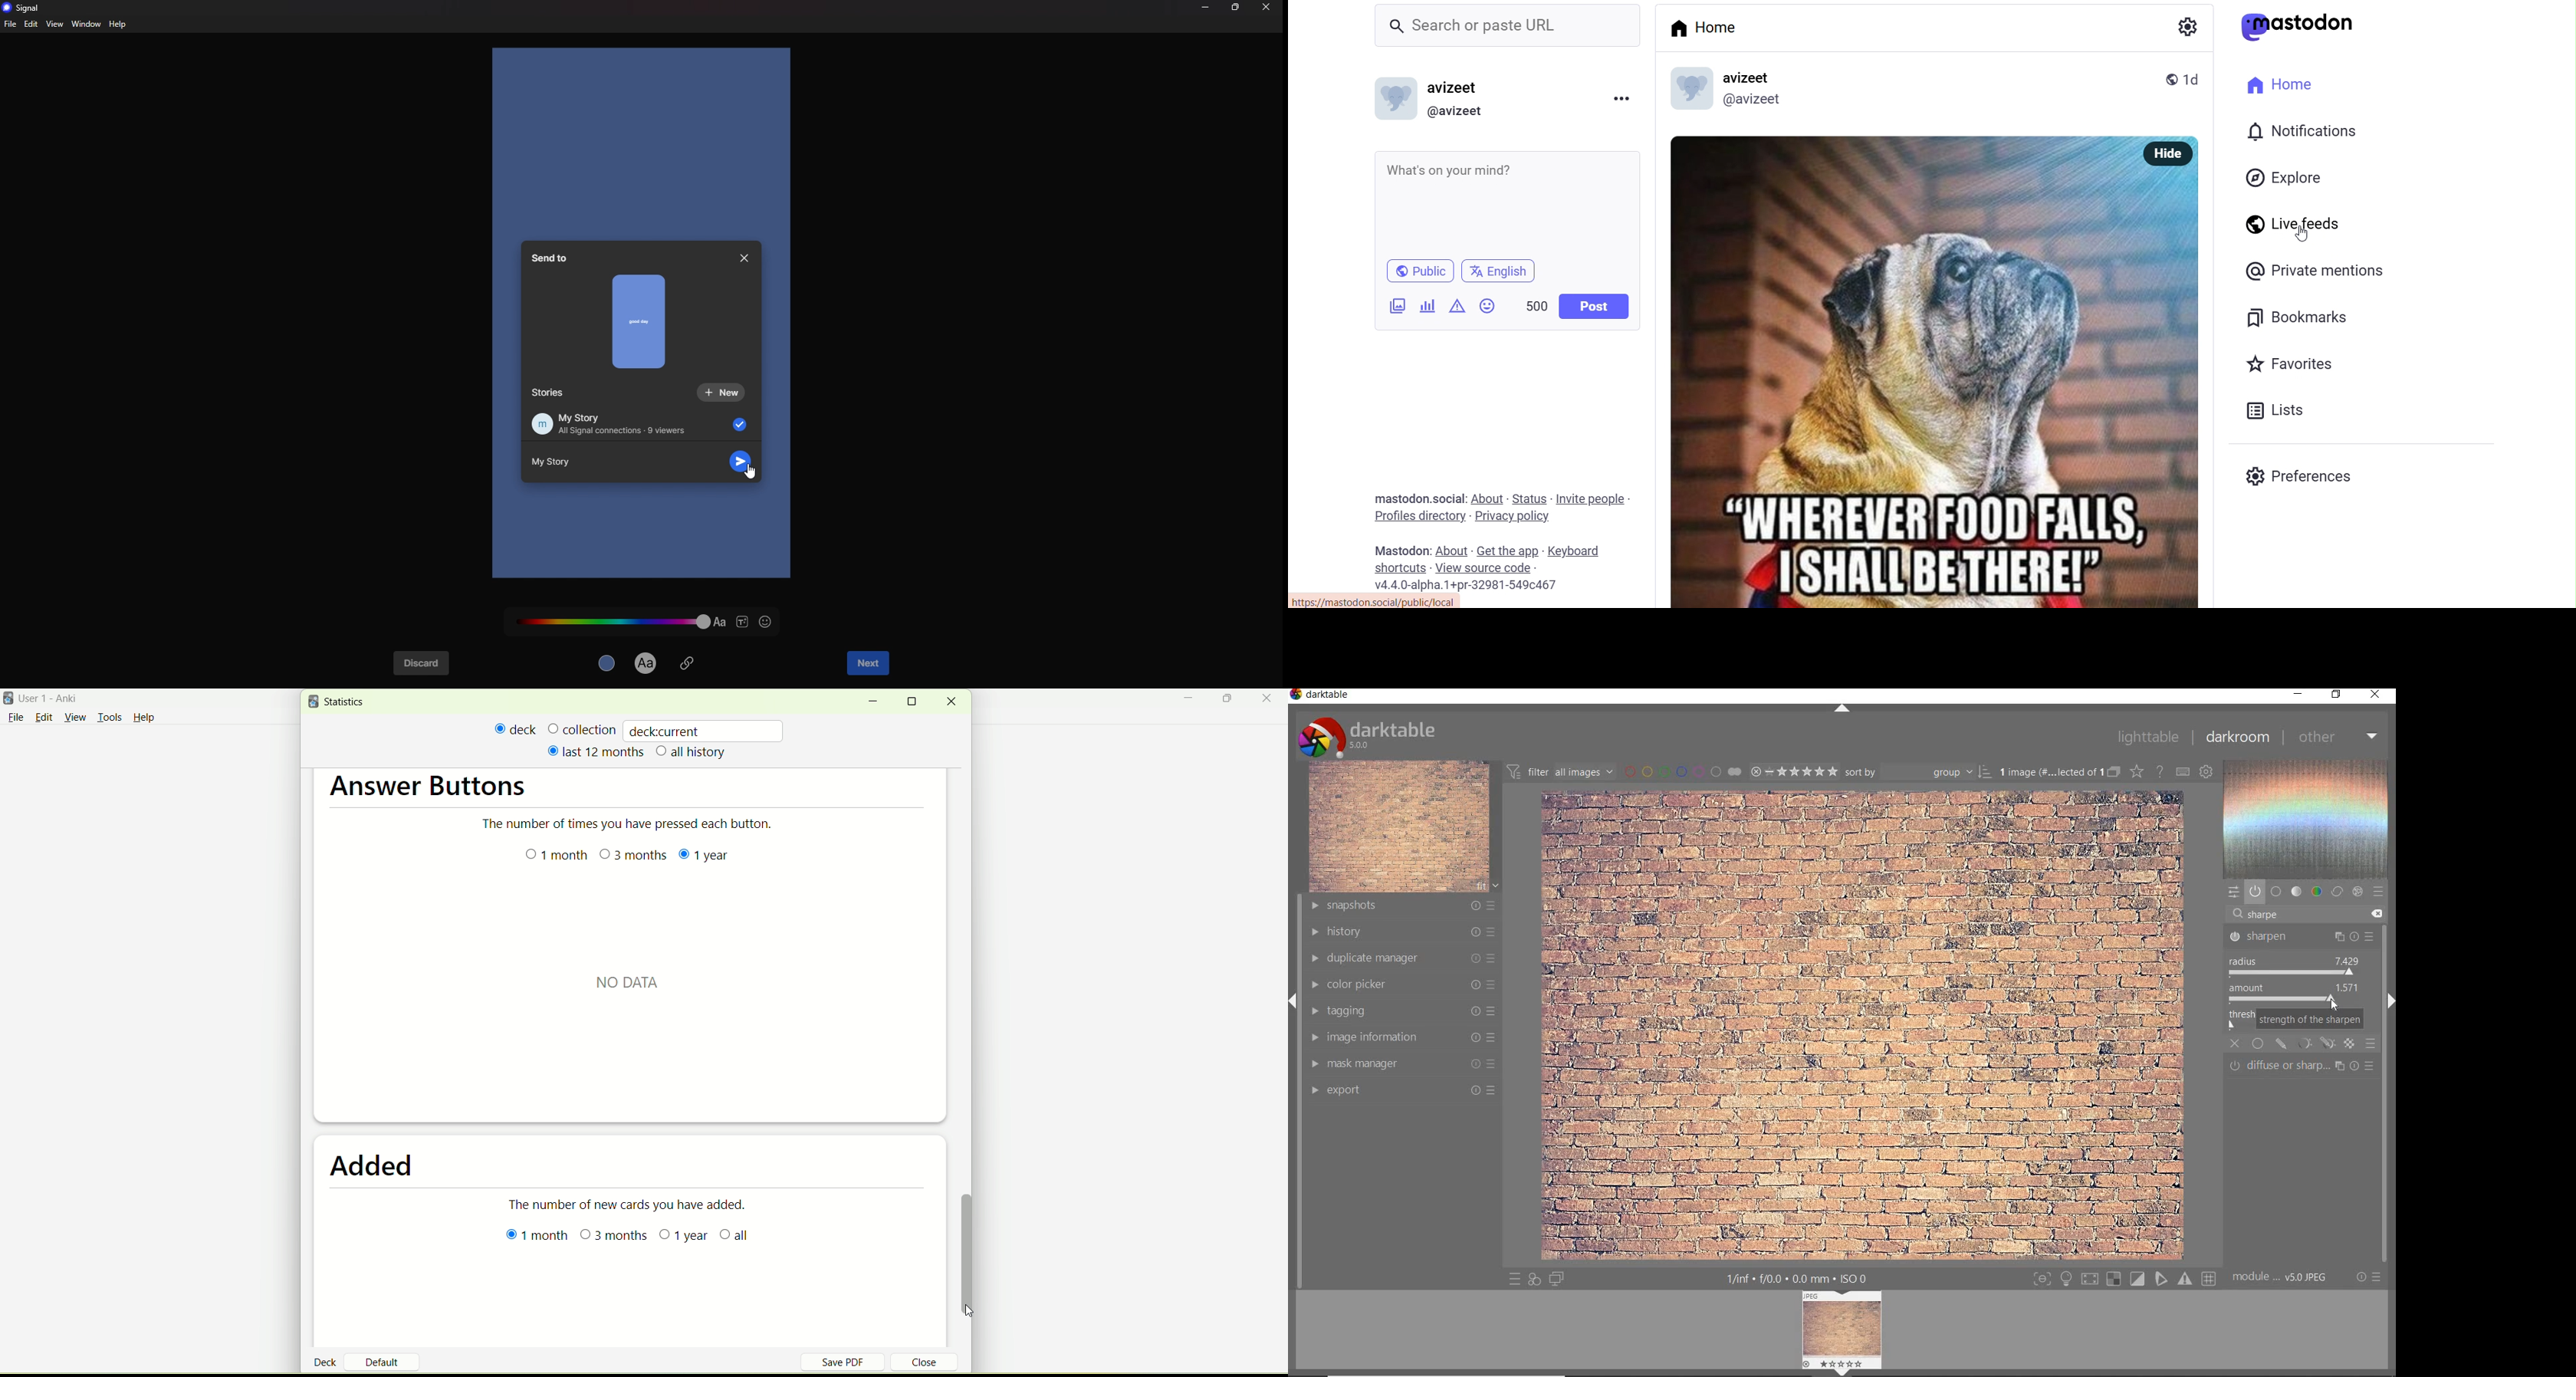 This screenshot has height=1400, width=2576. I want to click on down, so click(1841, 1372).